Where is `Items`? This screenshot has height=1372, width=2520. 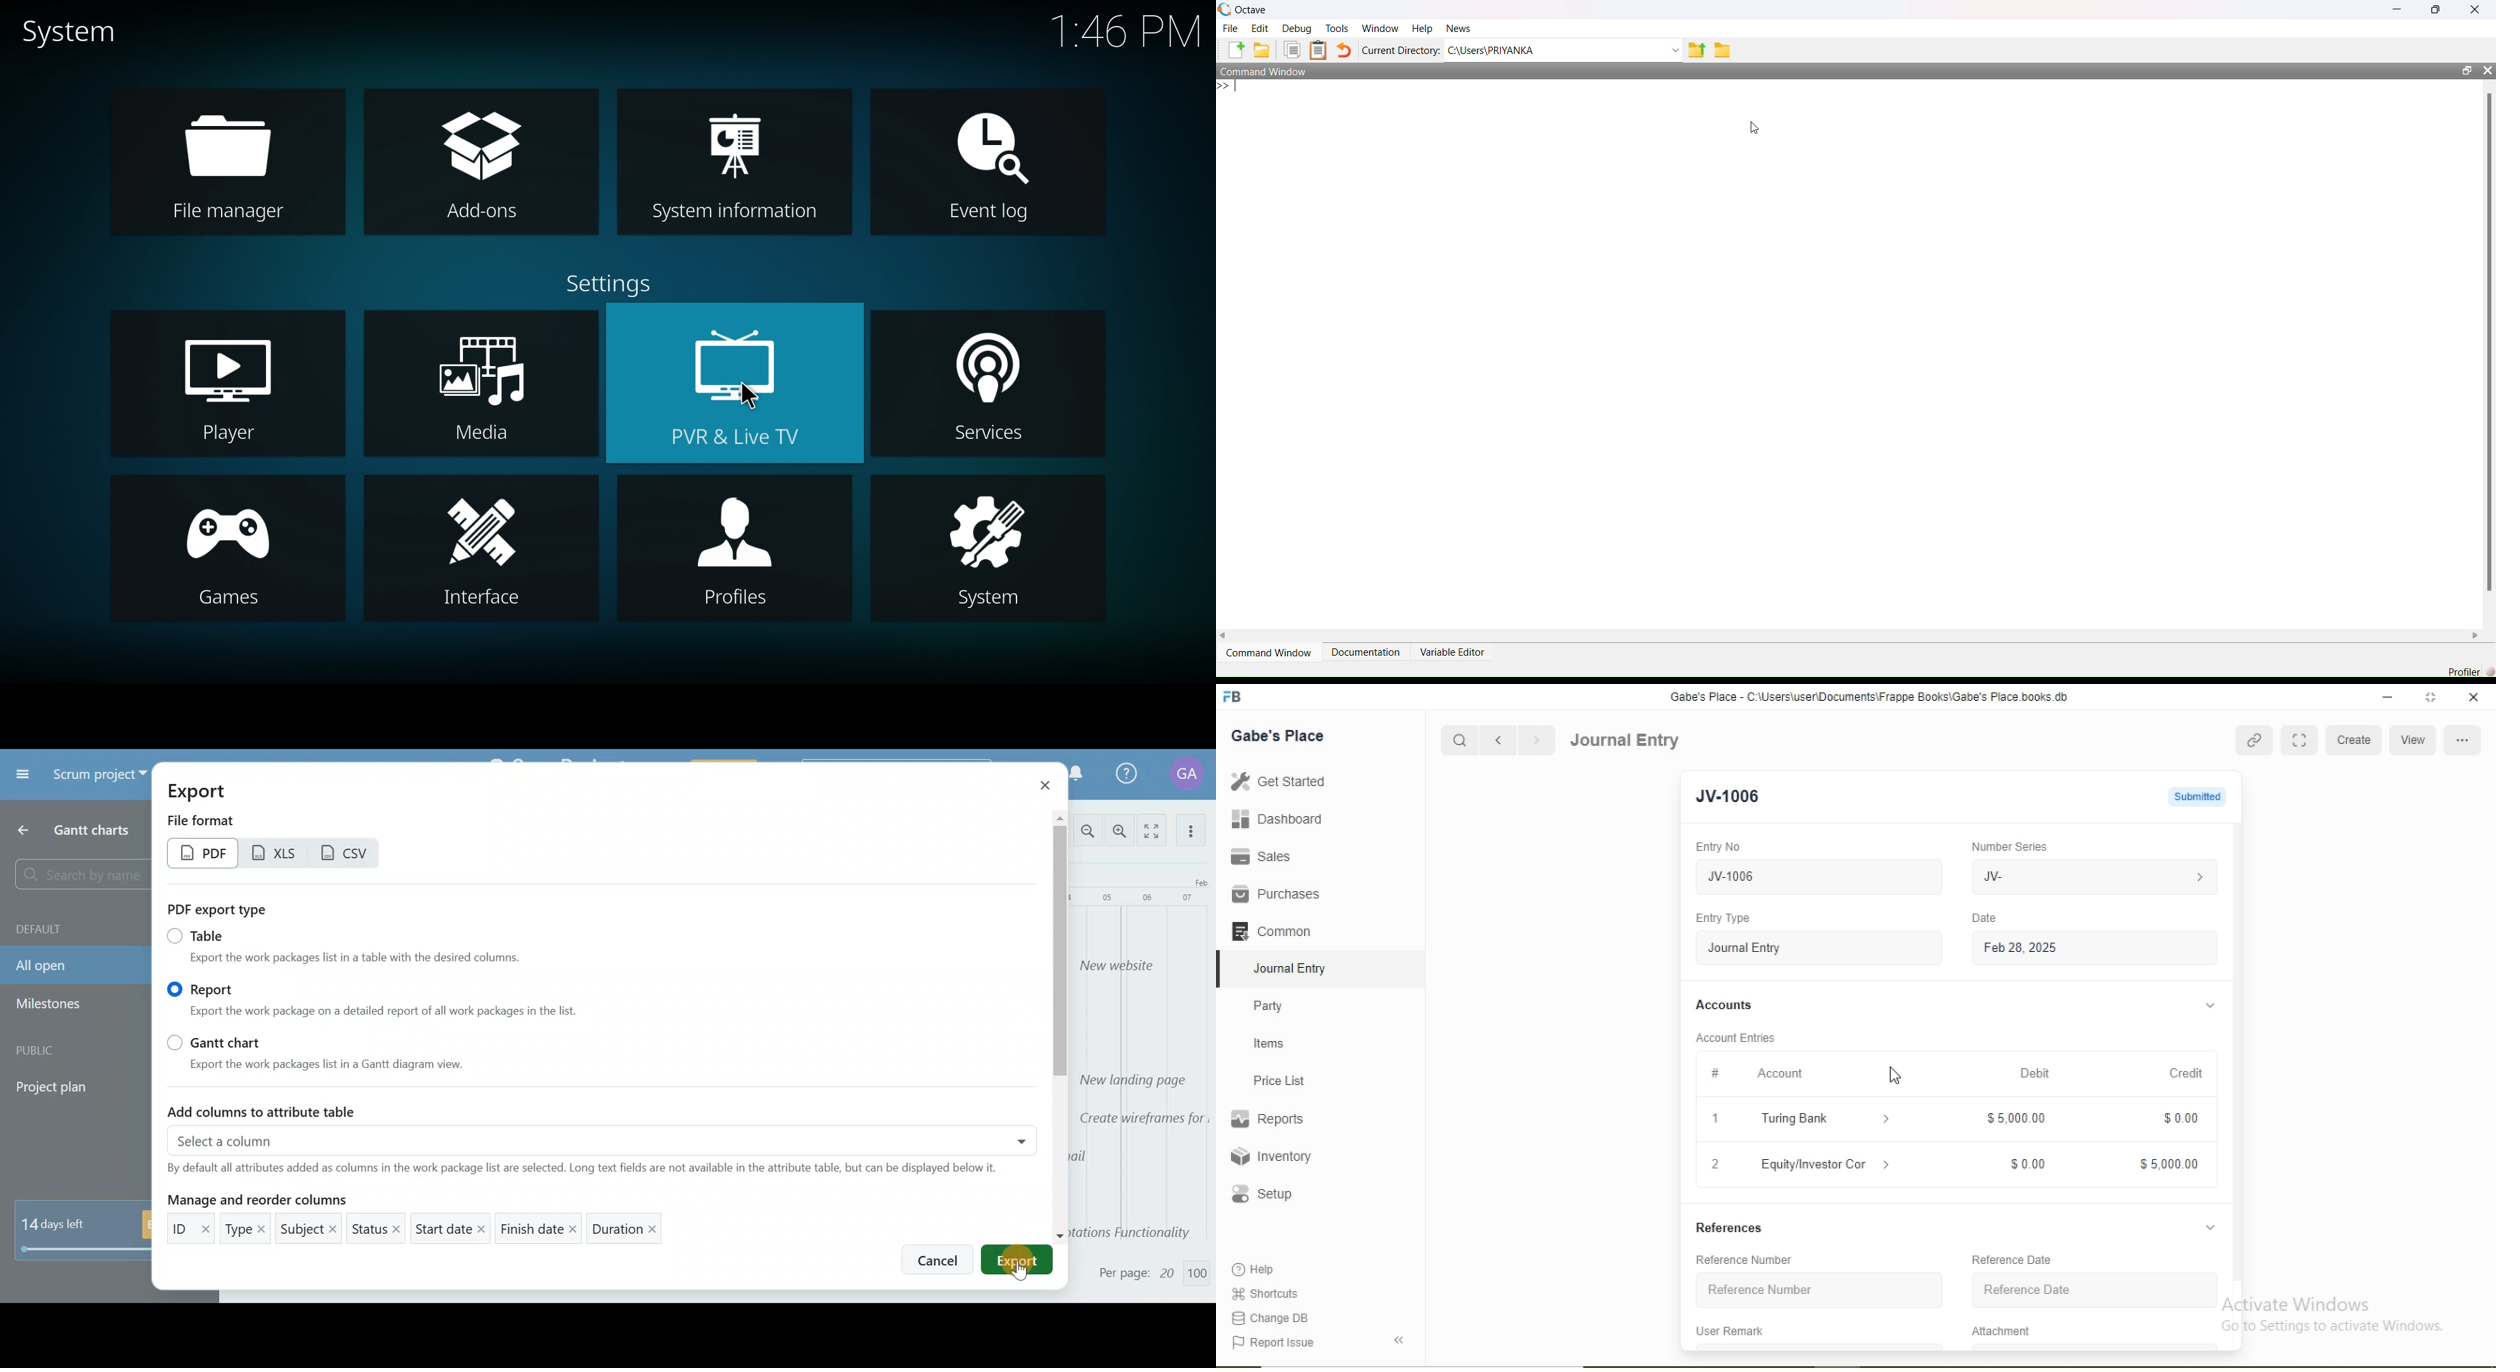
Items is located at coordinates (1269, 1043).